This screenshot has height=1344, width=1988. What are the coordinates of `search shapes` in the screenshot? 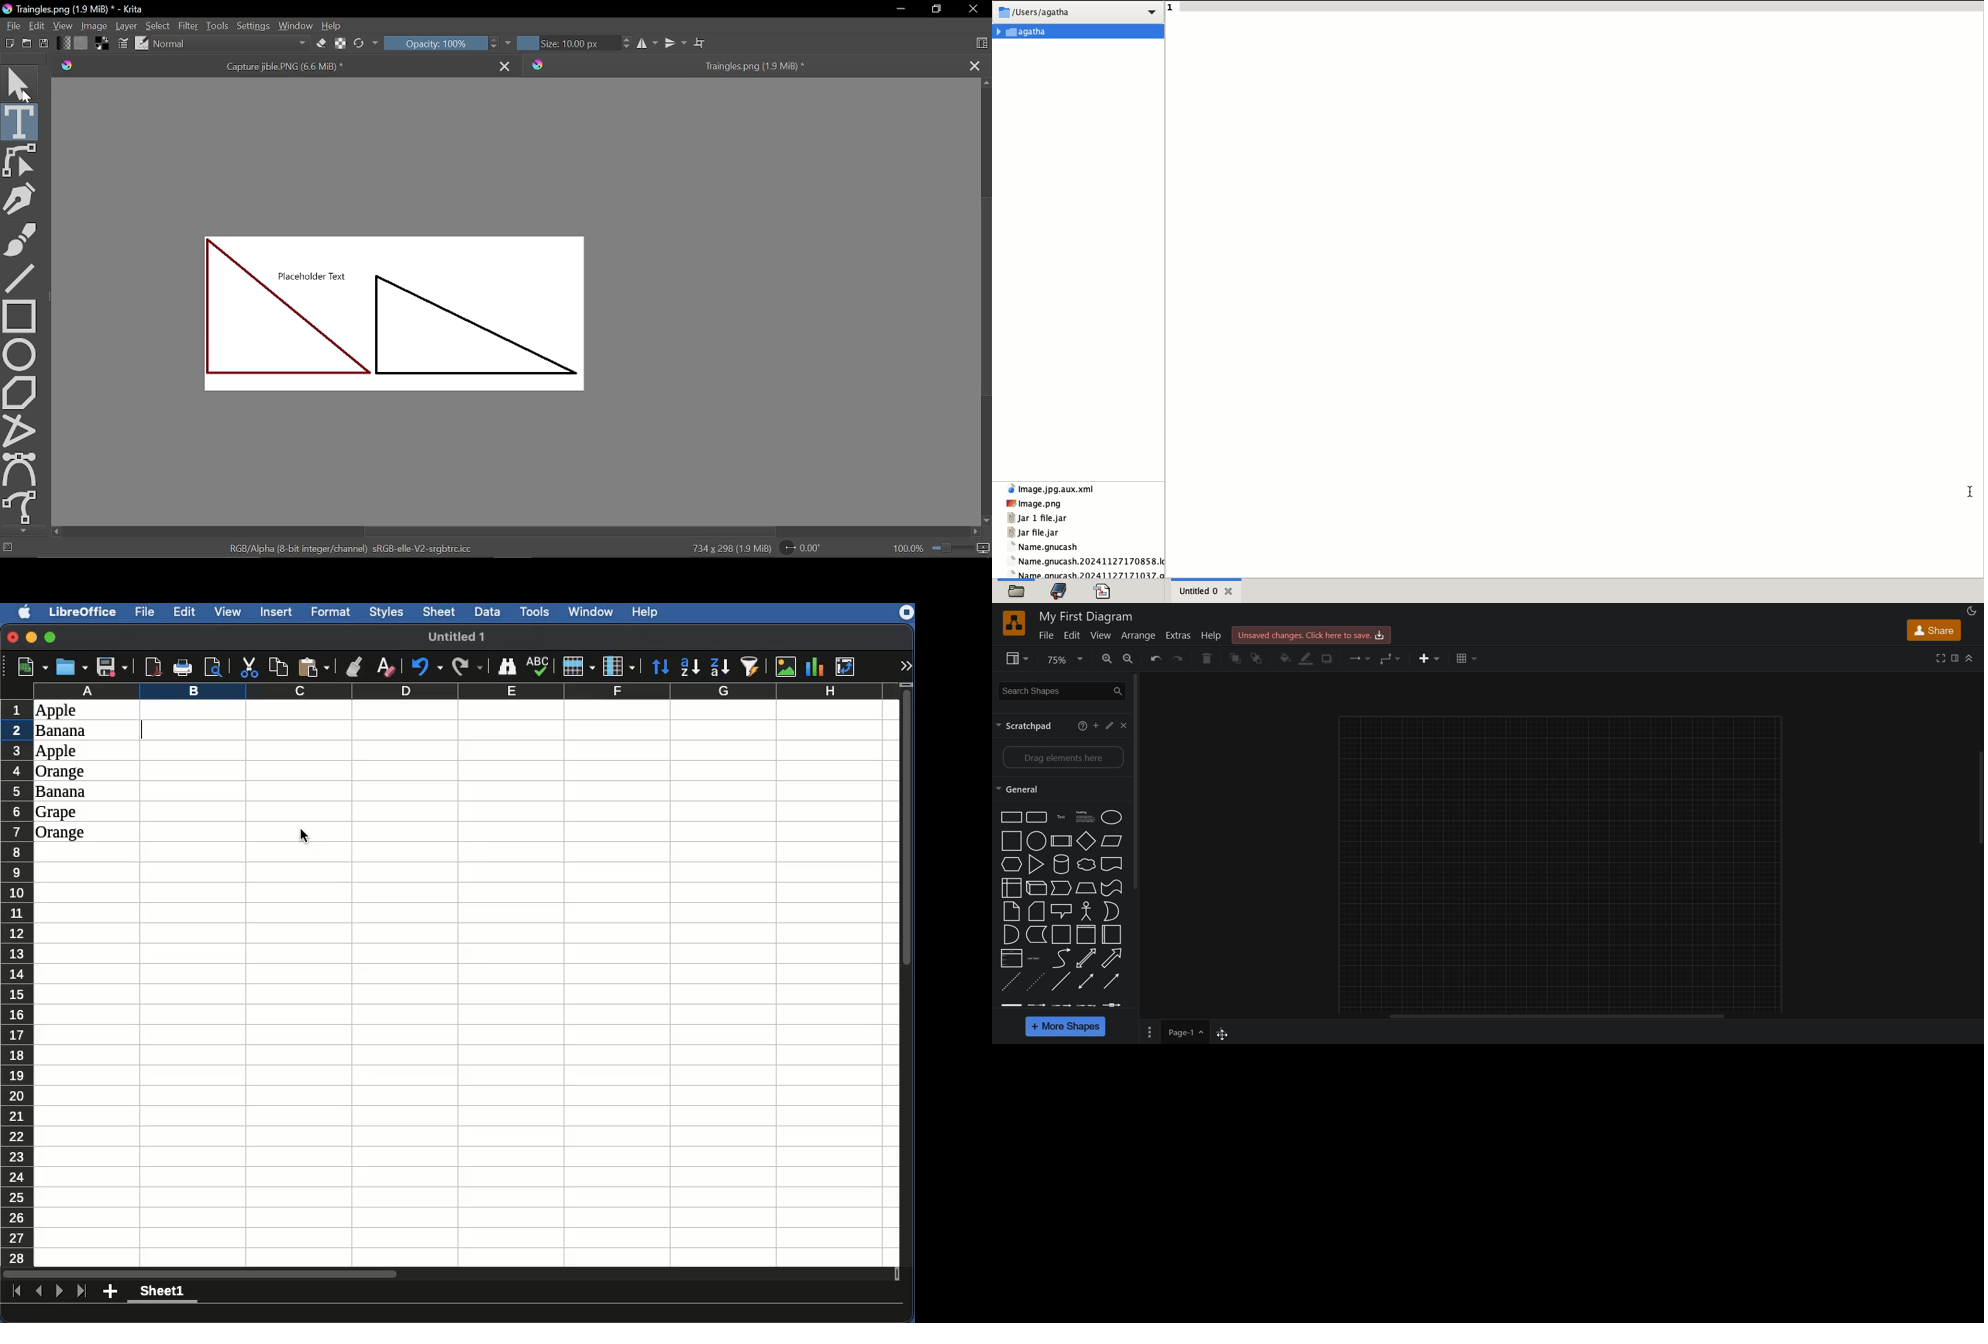 It's located at (1062, 688).